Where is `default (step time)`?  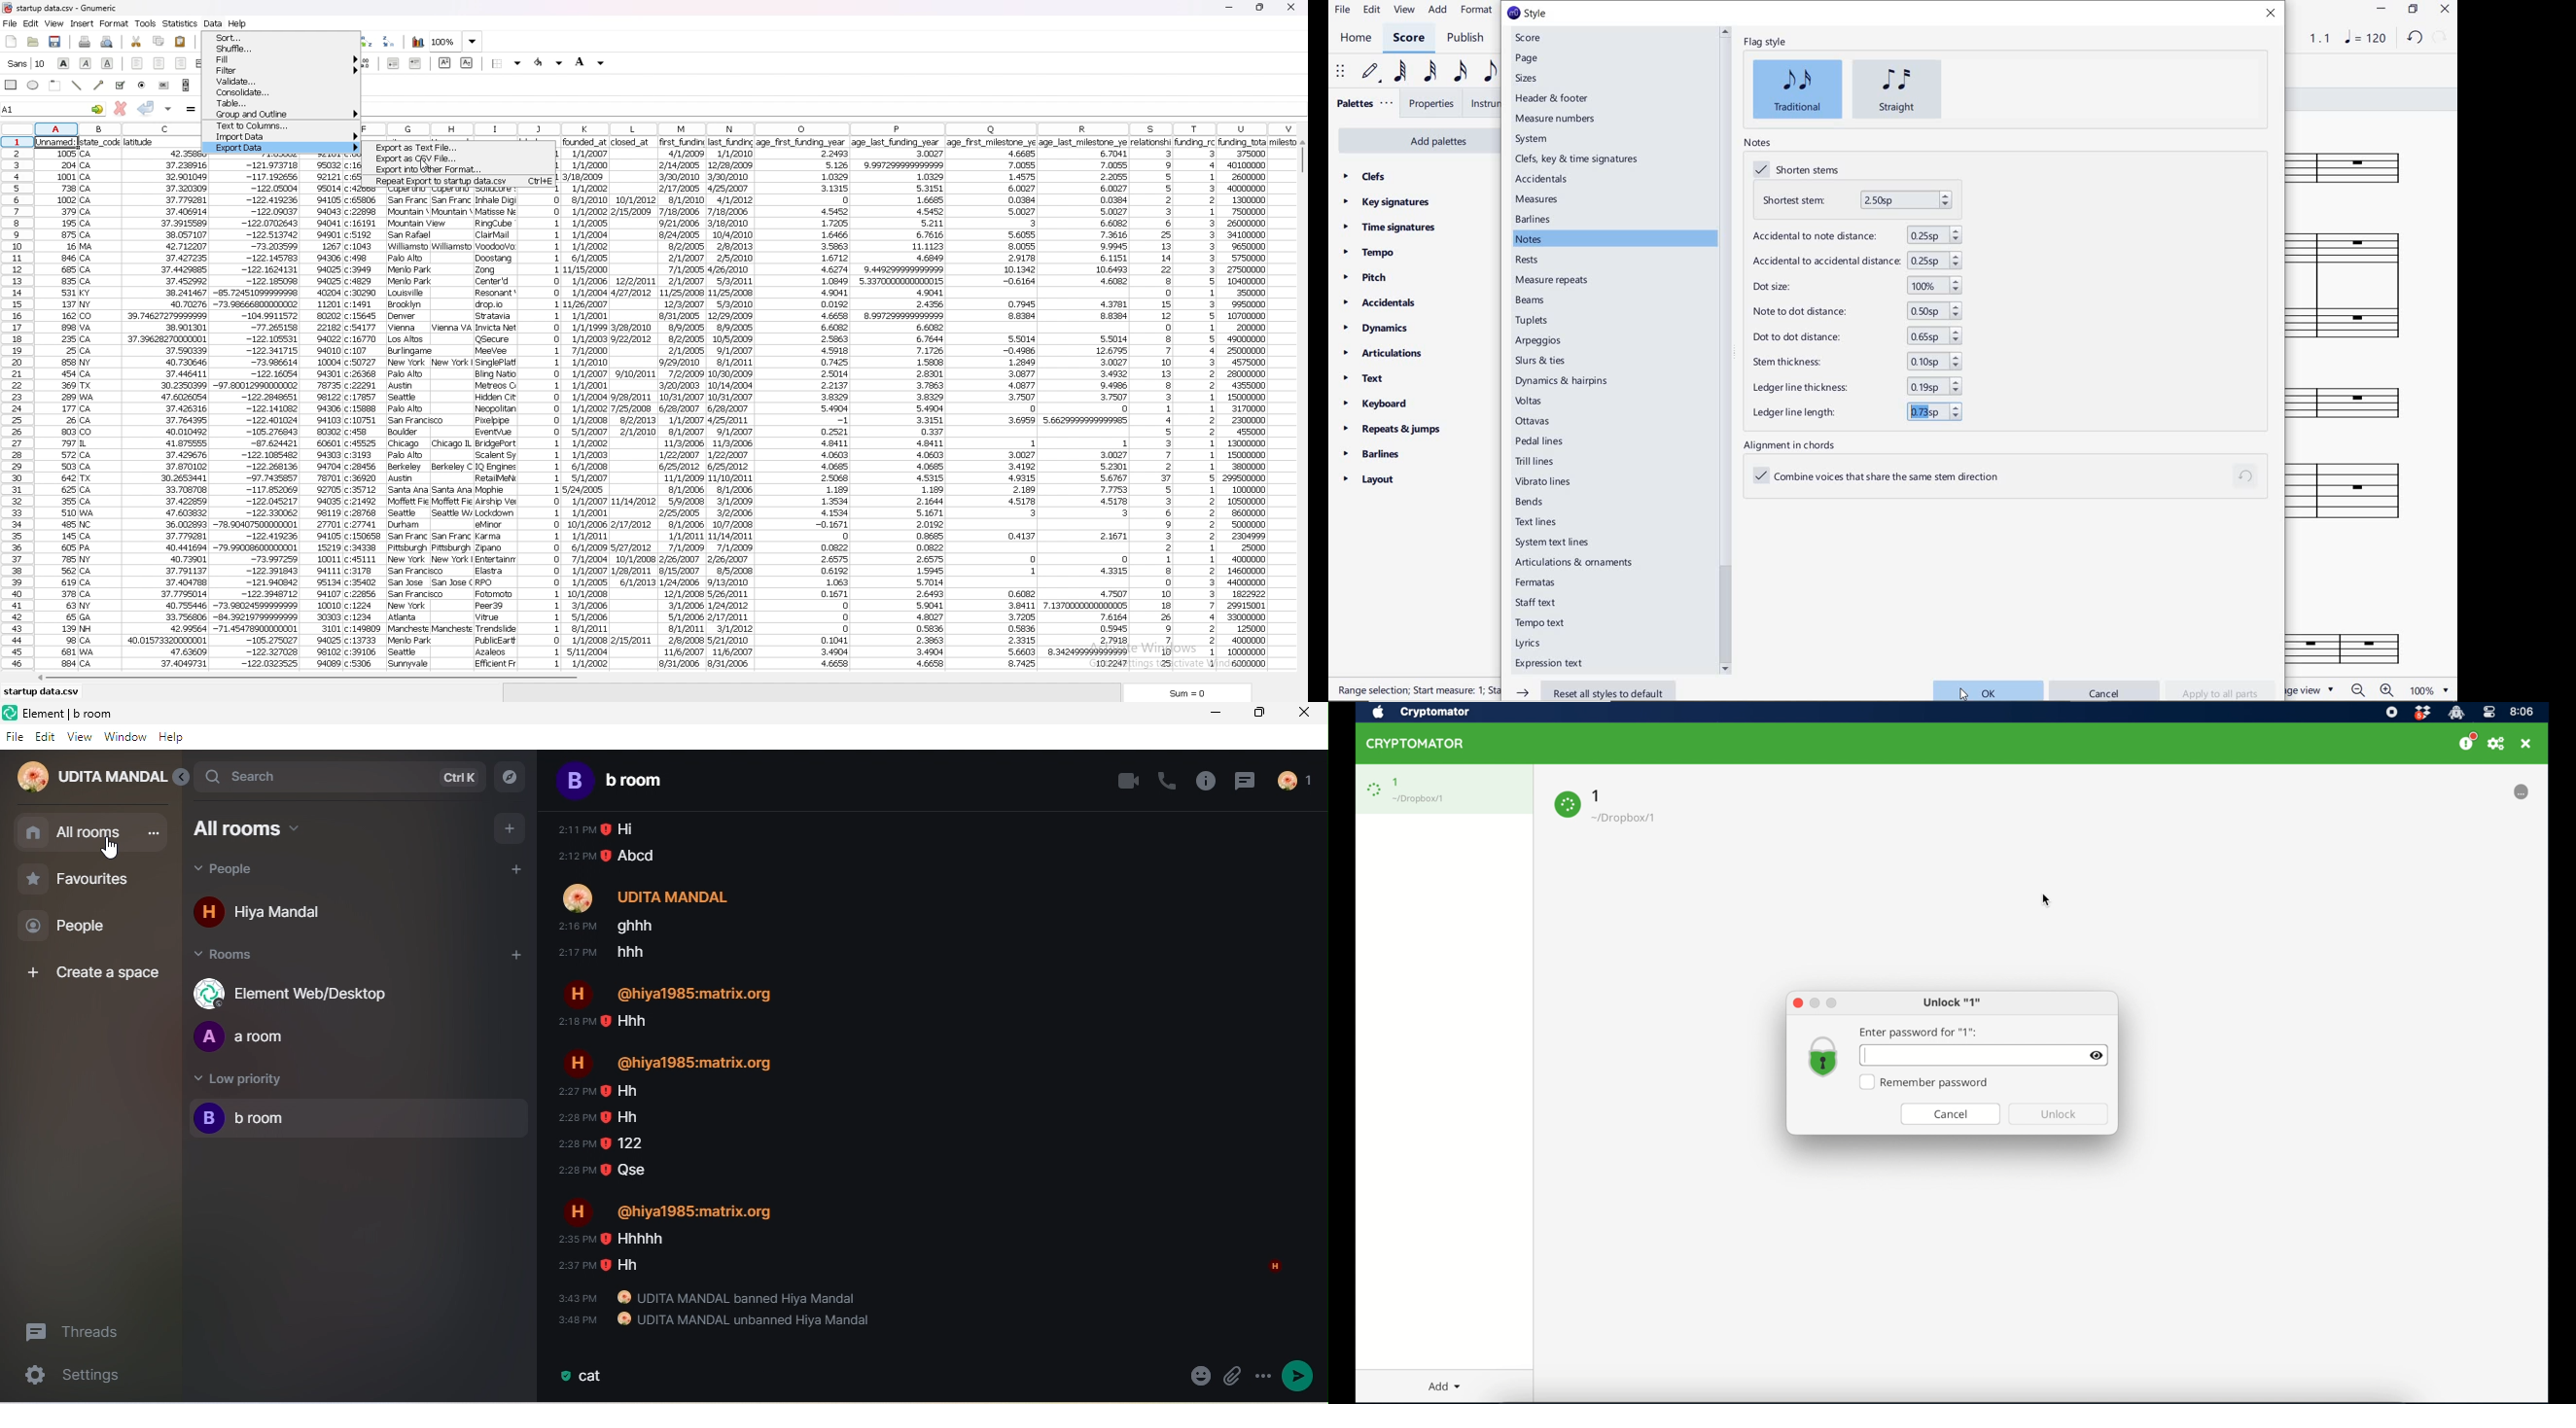 default (step time) is located at coordinates (1371, 74).